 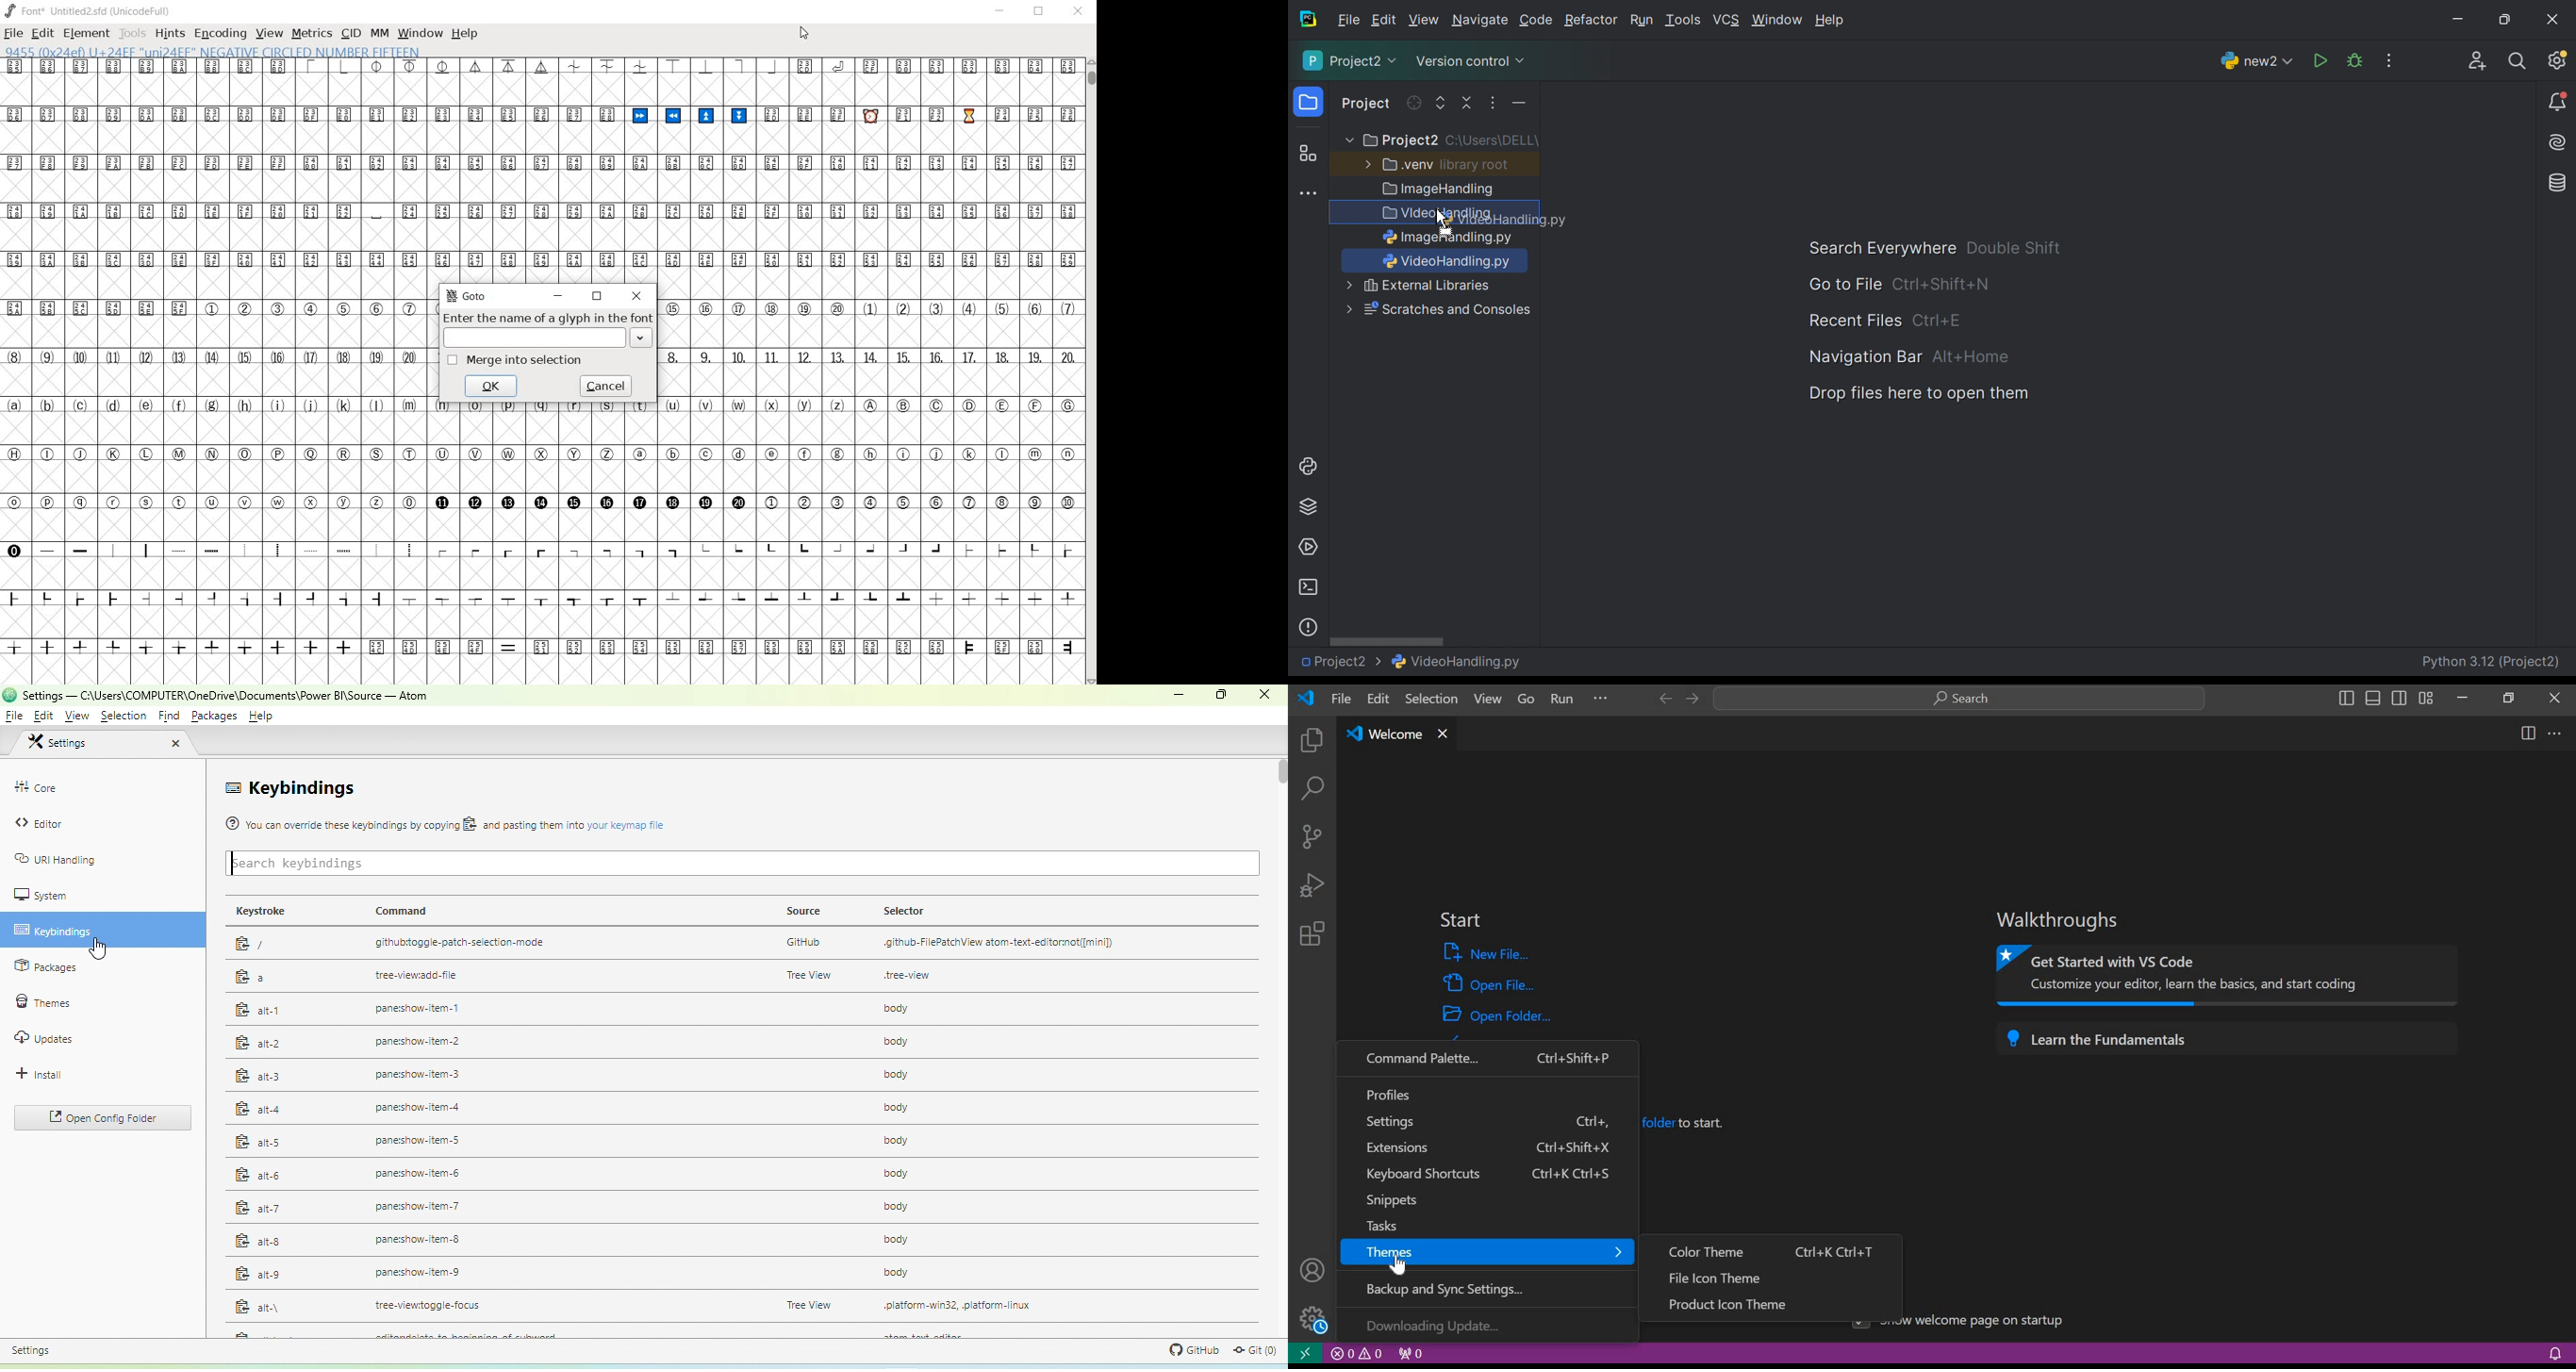 What do you see at coordinates (43, 716) in the screenshot?
I see `edit menu` at bounding box center [43, 716].